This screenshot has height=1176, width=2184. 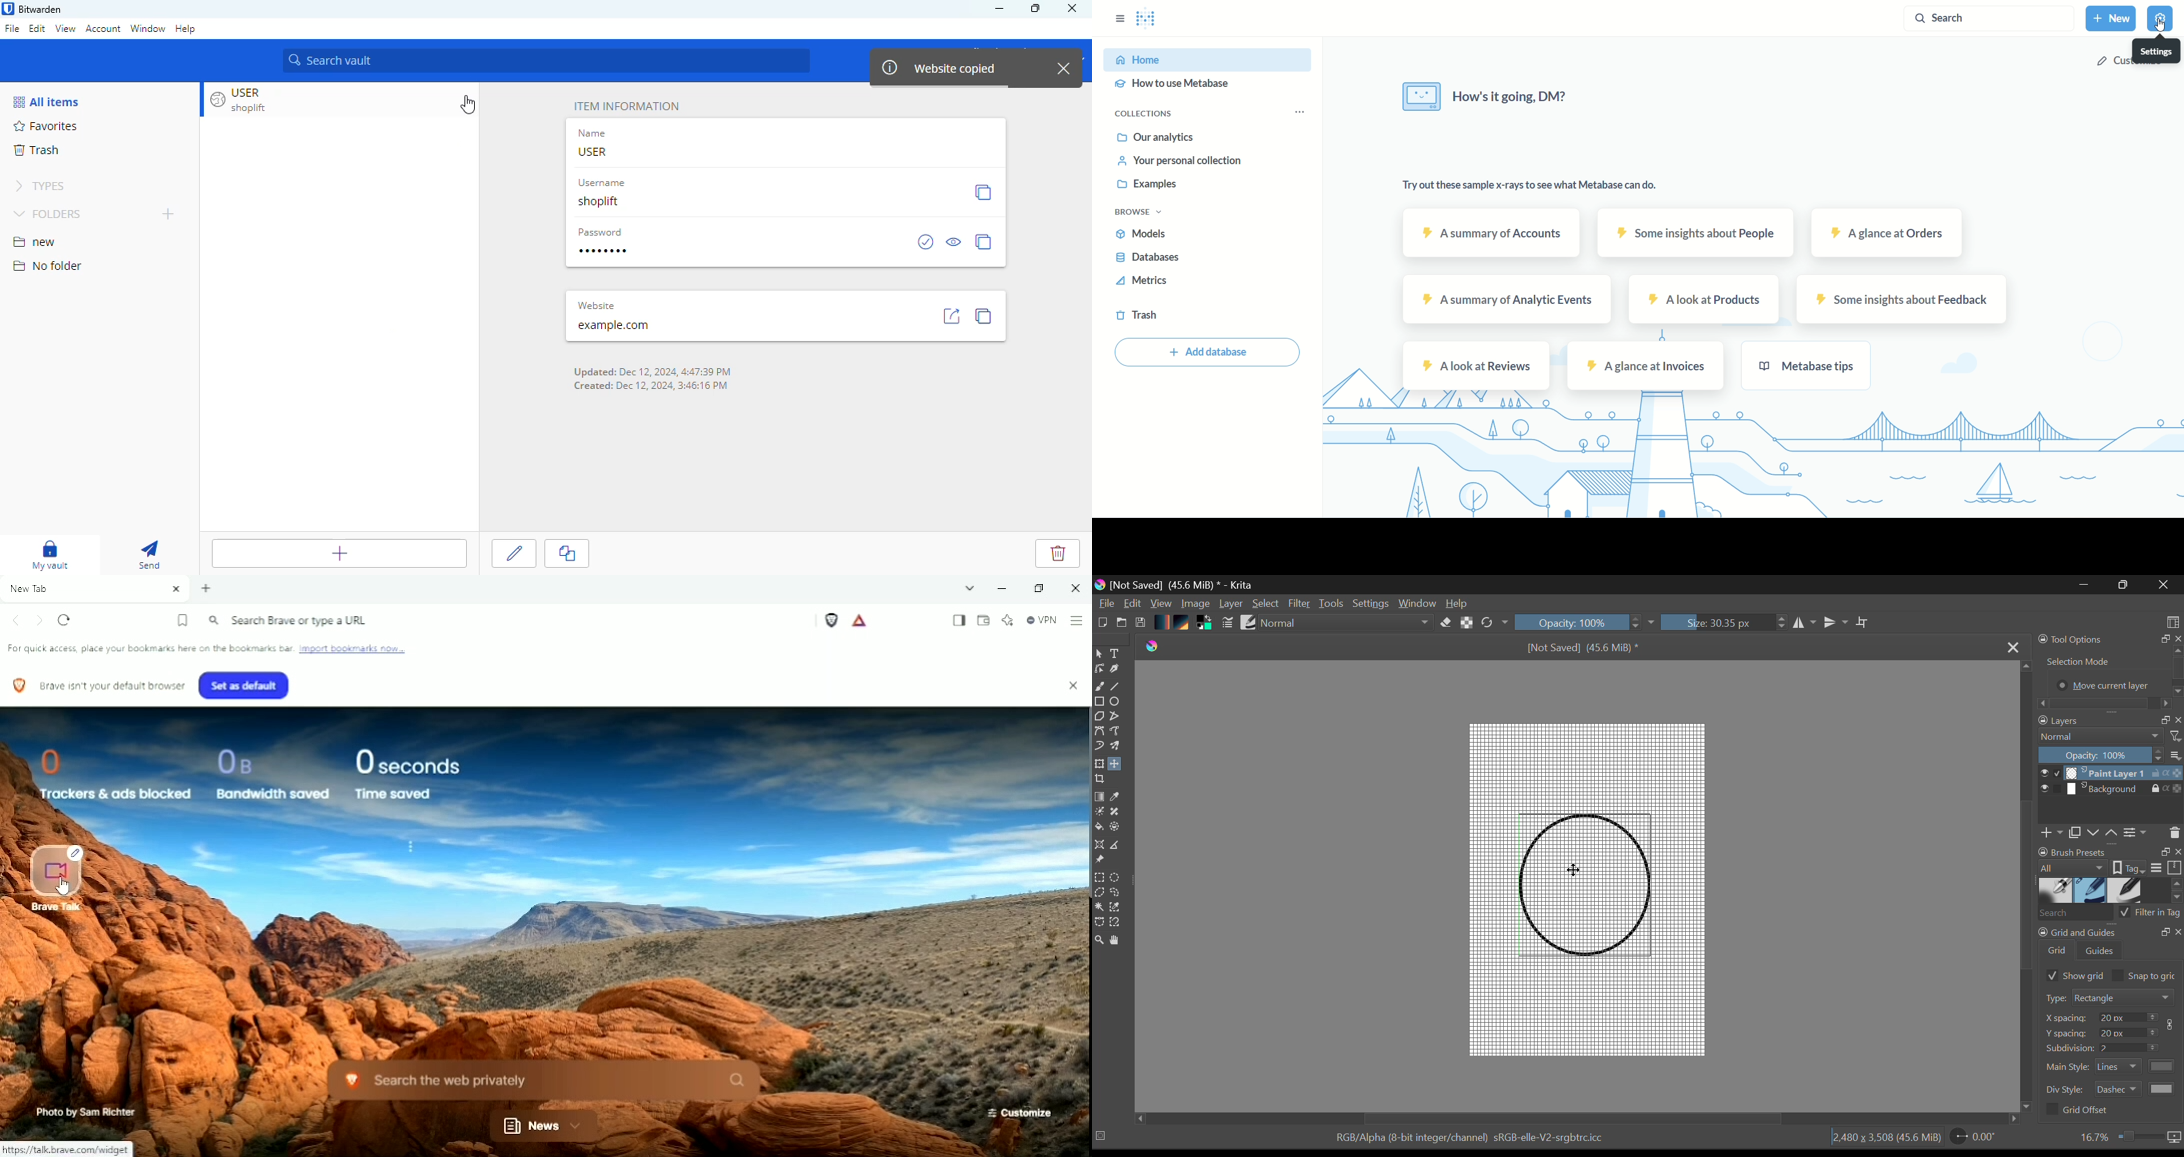 What do you see at coordinates (1099, 812) in the screenshot?
I see `Colorize Mask Tool` at bounding box center [1099, 812].